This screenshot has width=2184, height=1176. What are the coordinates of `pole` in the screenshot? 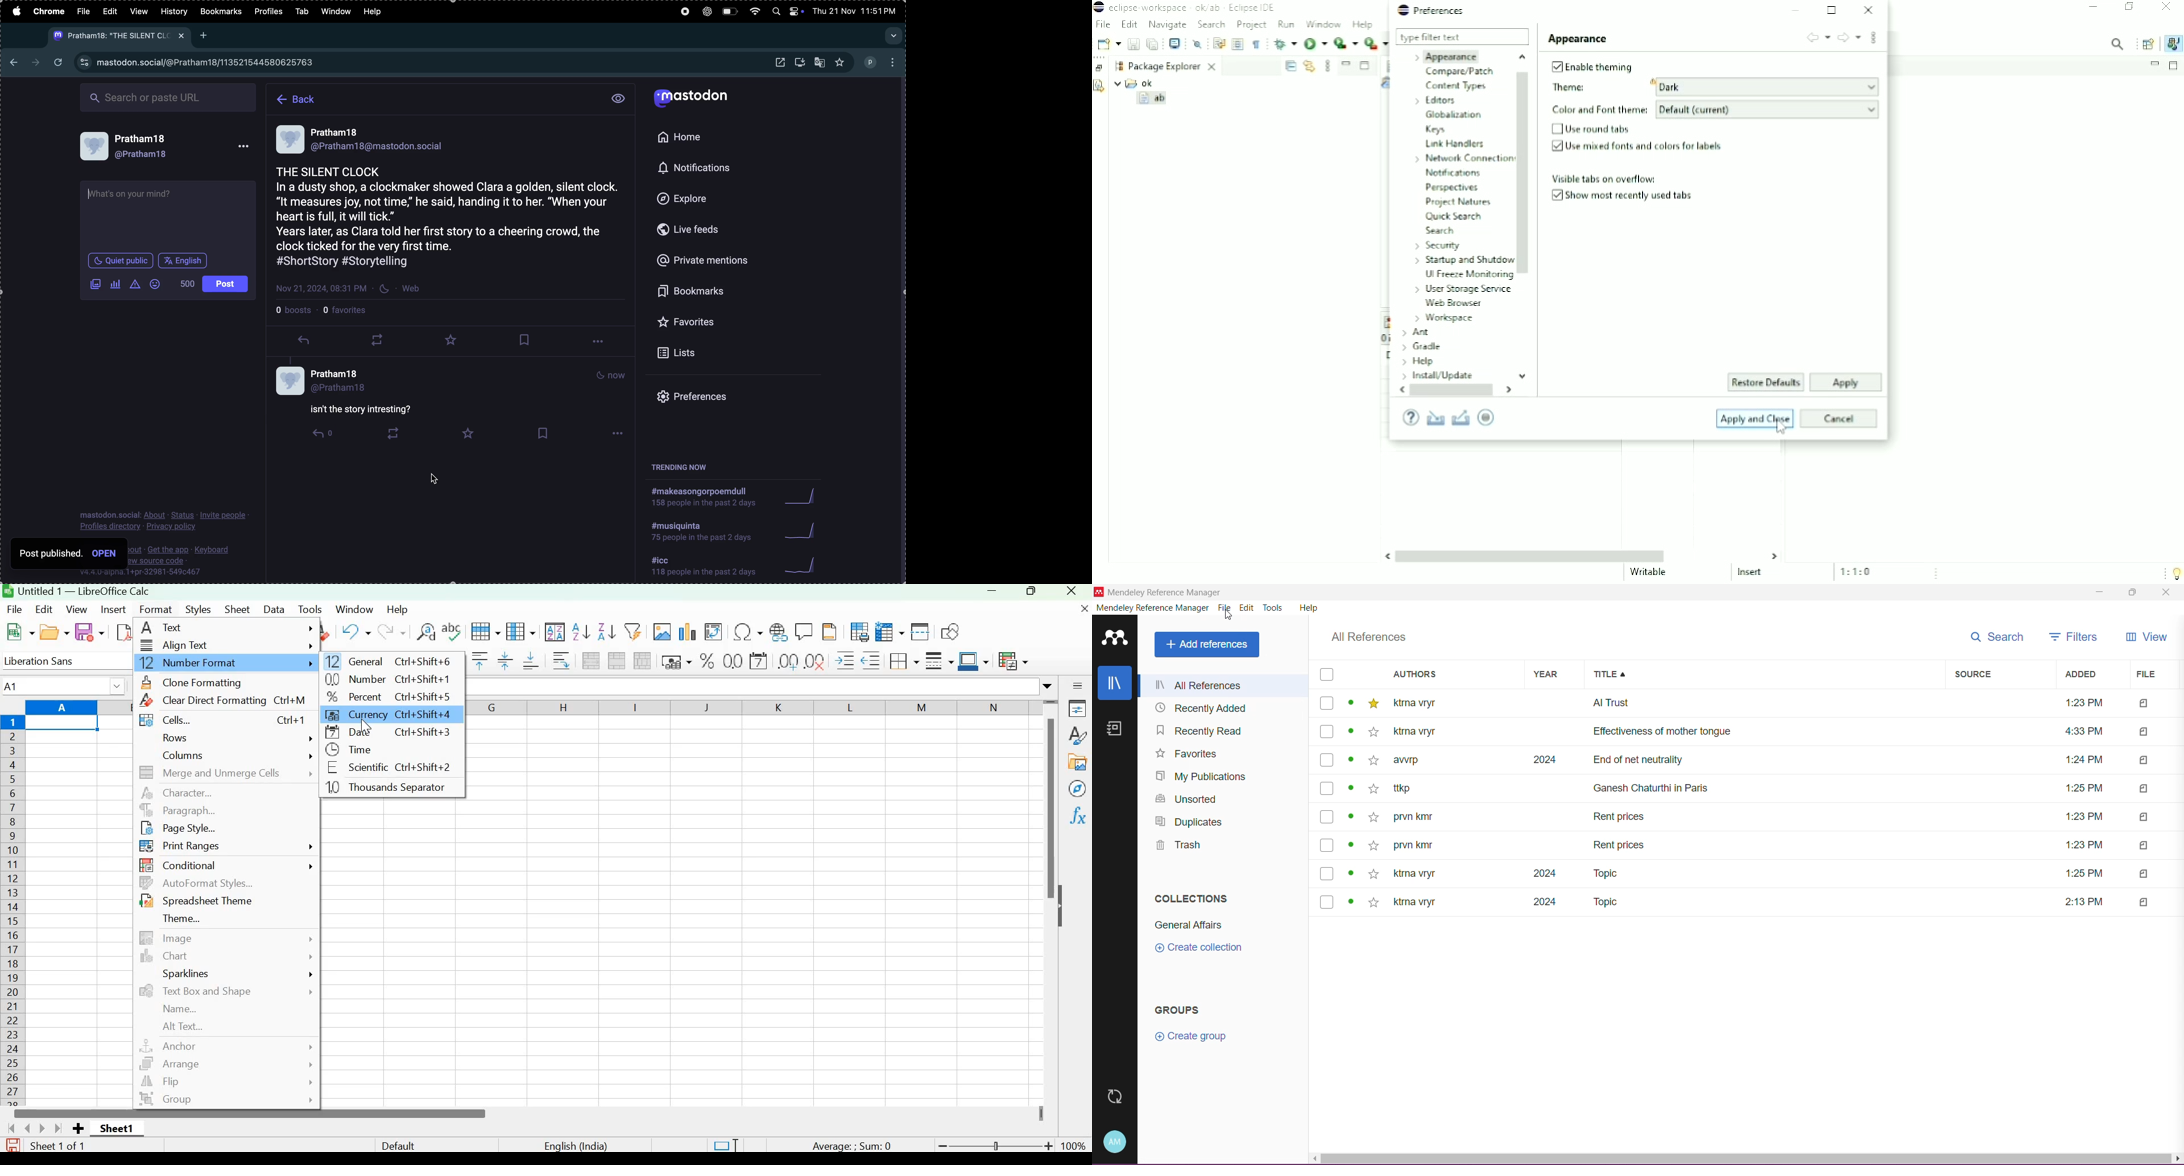 It's located at (116, 285).